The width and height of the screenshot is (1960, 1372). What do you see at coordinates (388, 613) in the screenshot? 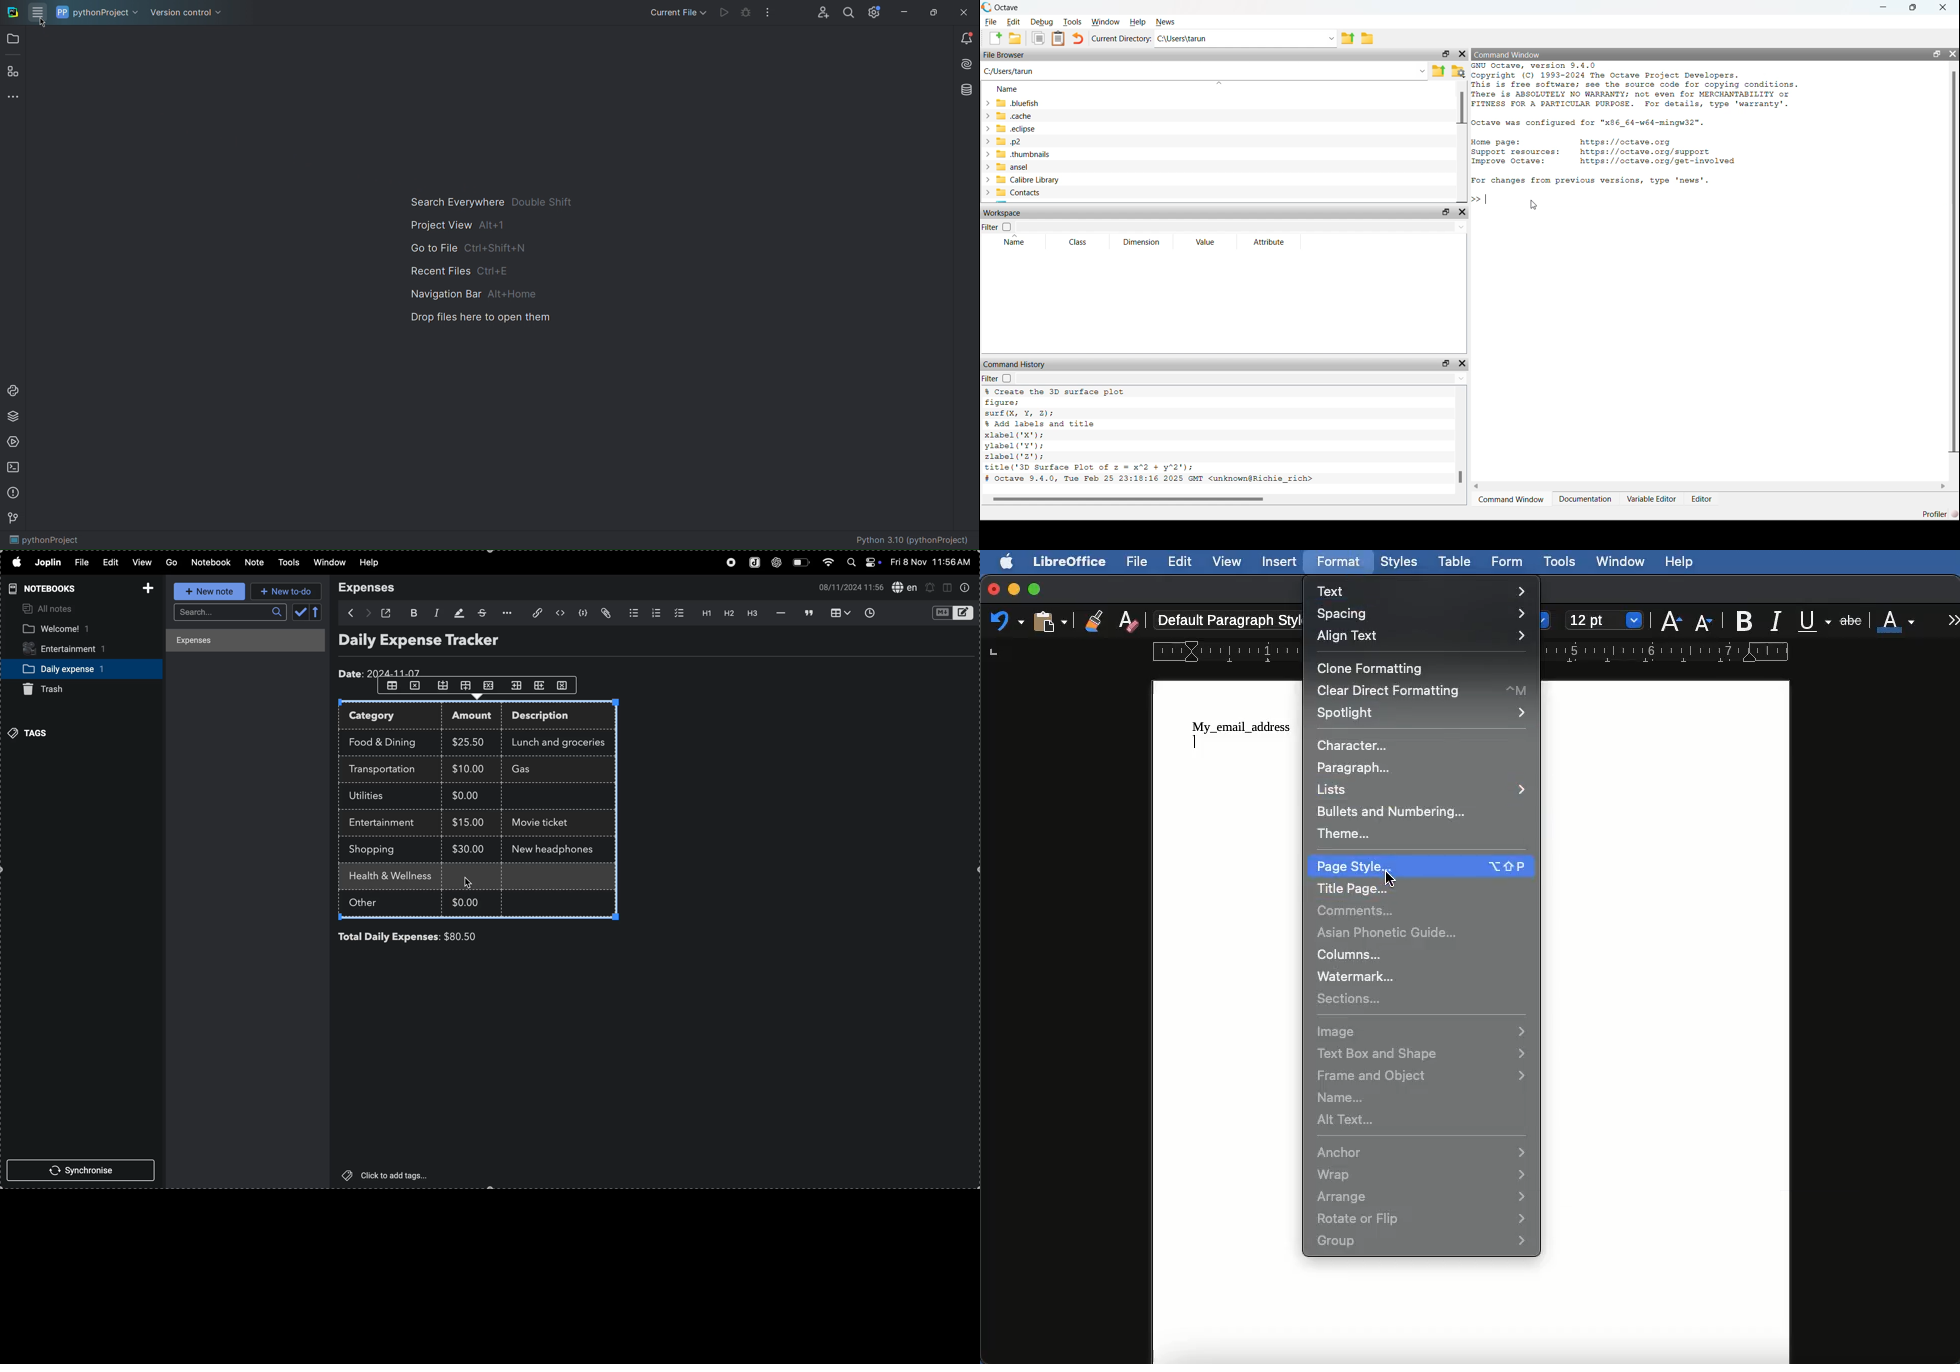
I see `open window` at bounding box center [388, 613].